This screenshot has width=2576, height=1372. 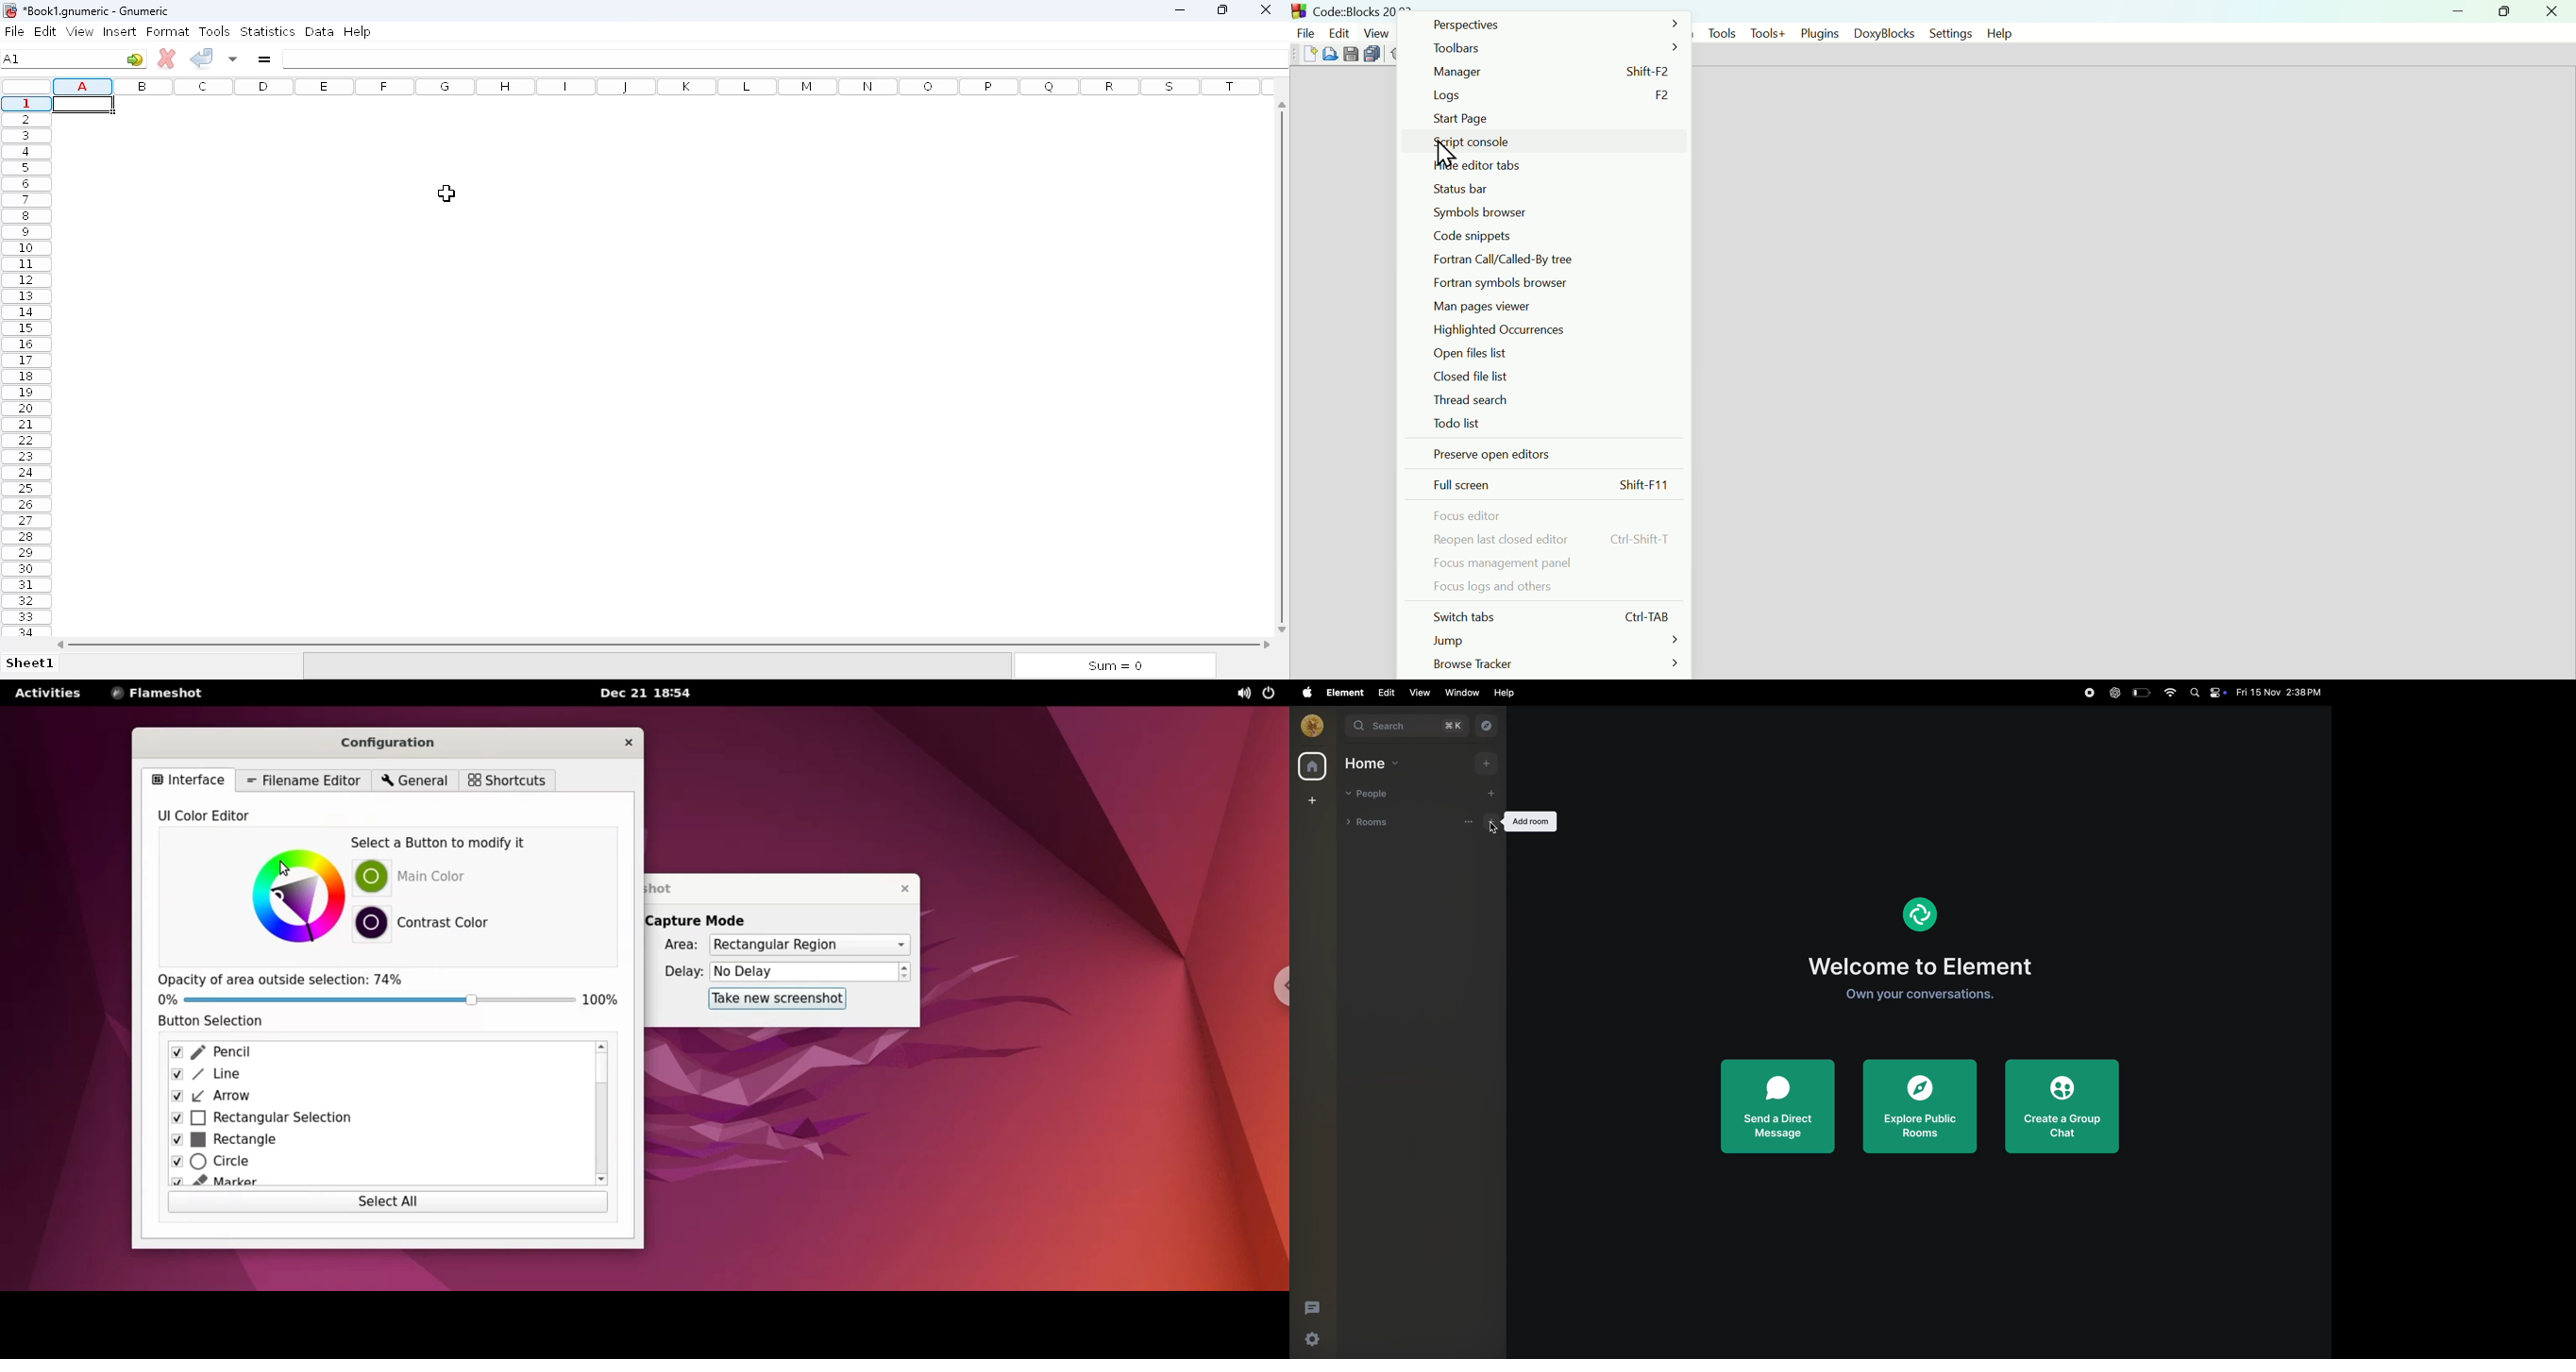 I want to click on add home, so click(x=1488, y=763).